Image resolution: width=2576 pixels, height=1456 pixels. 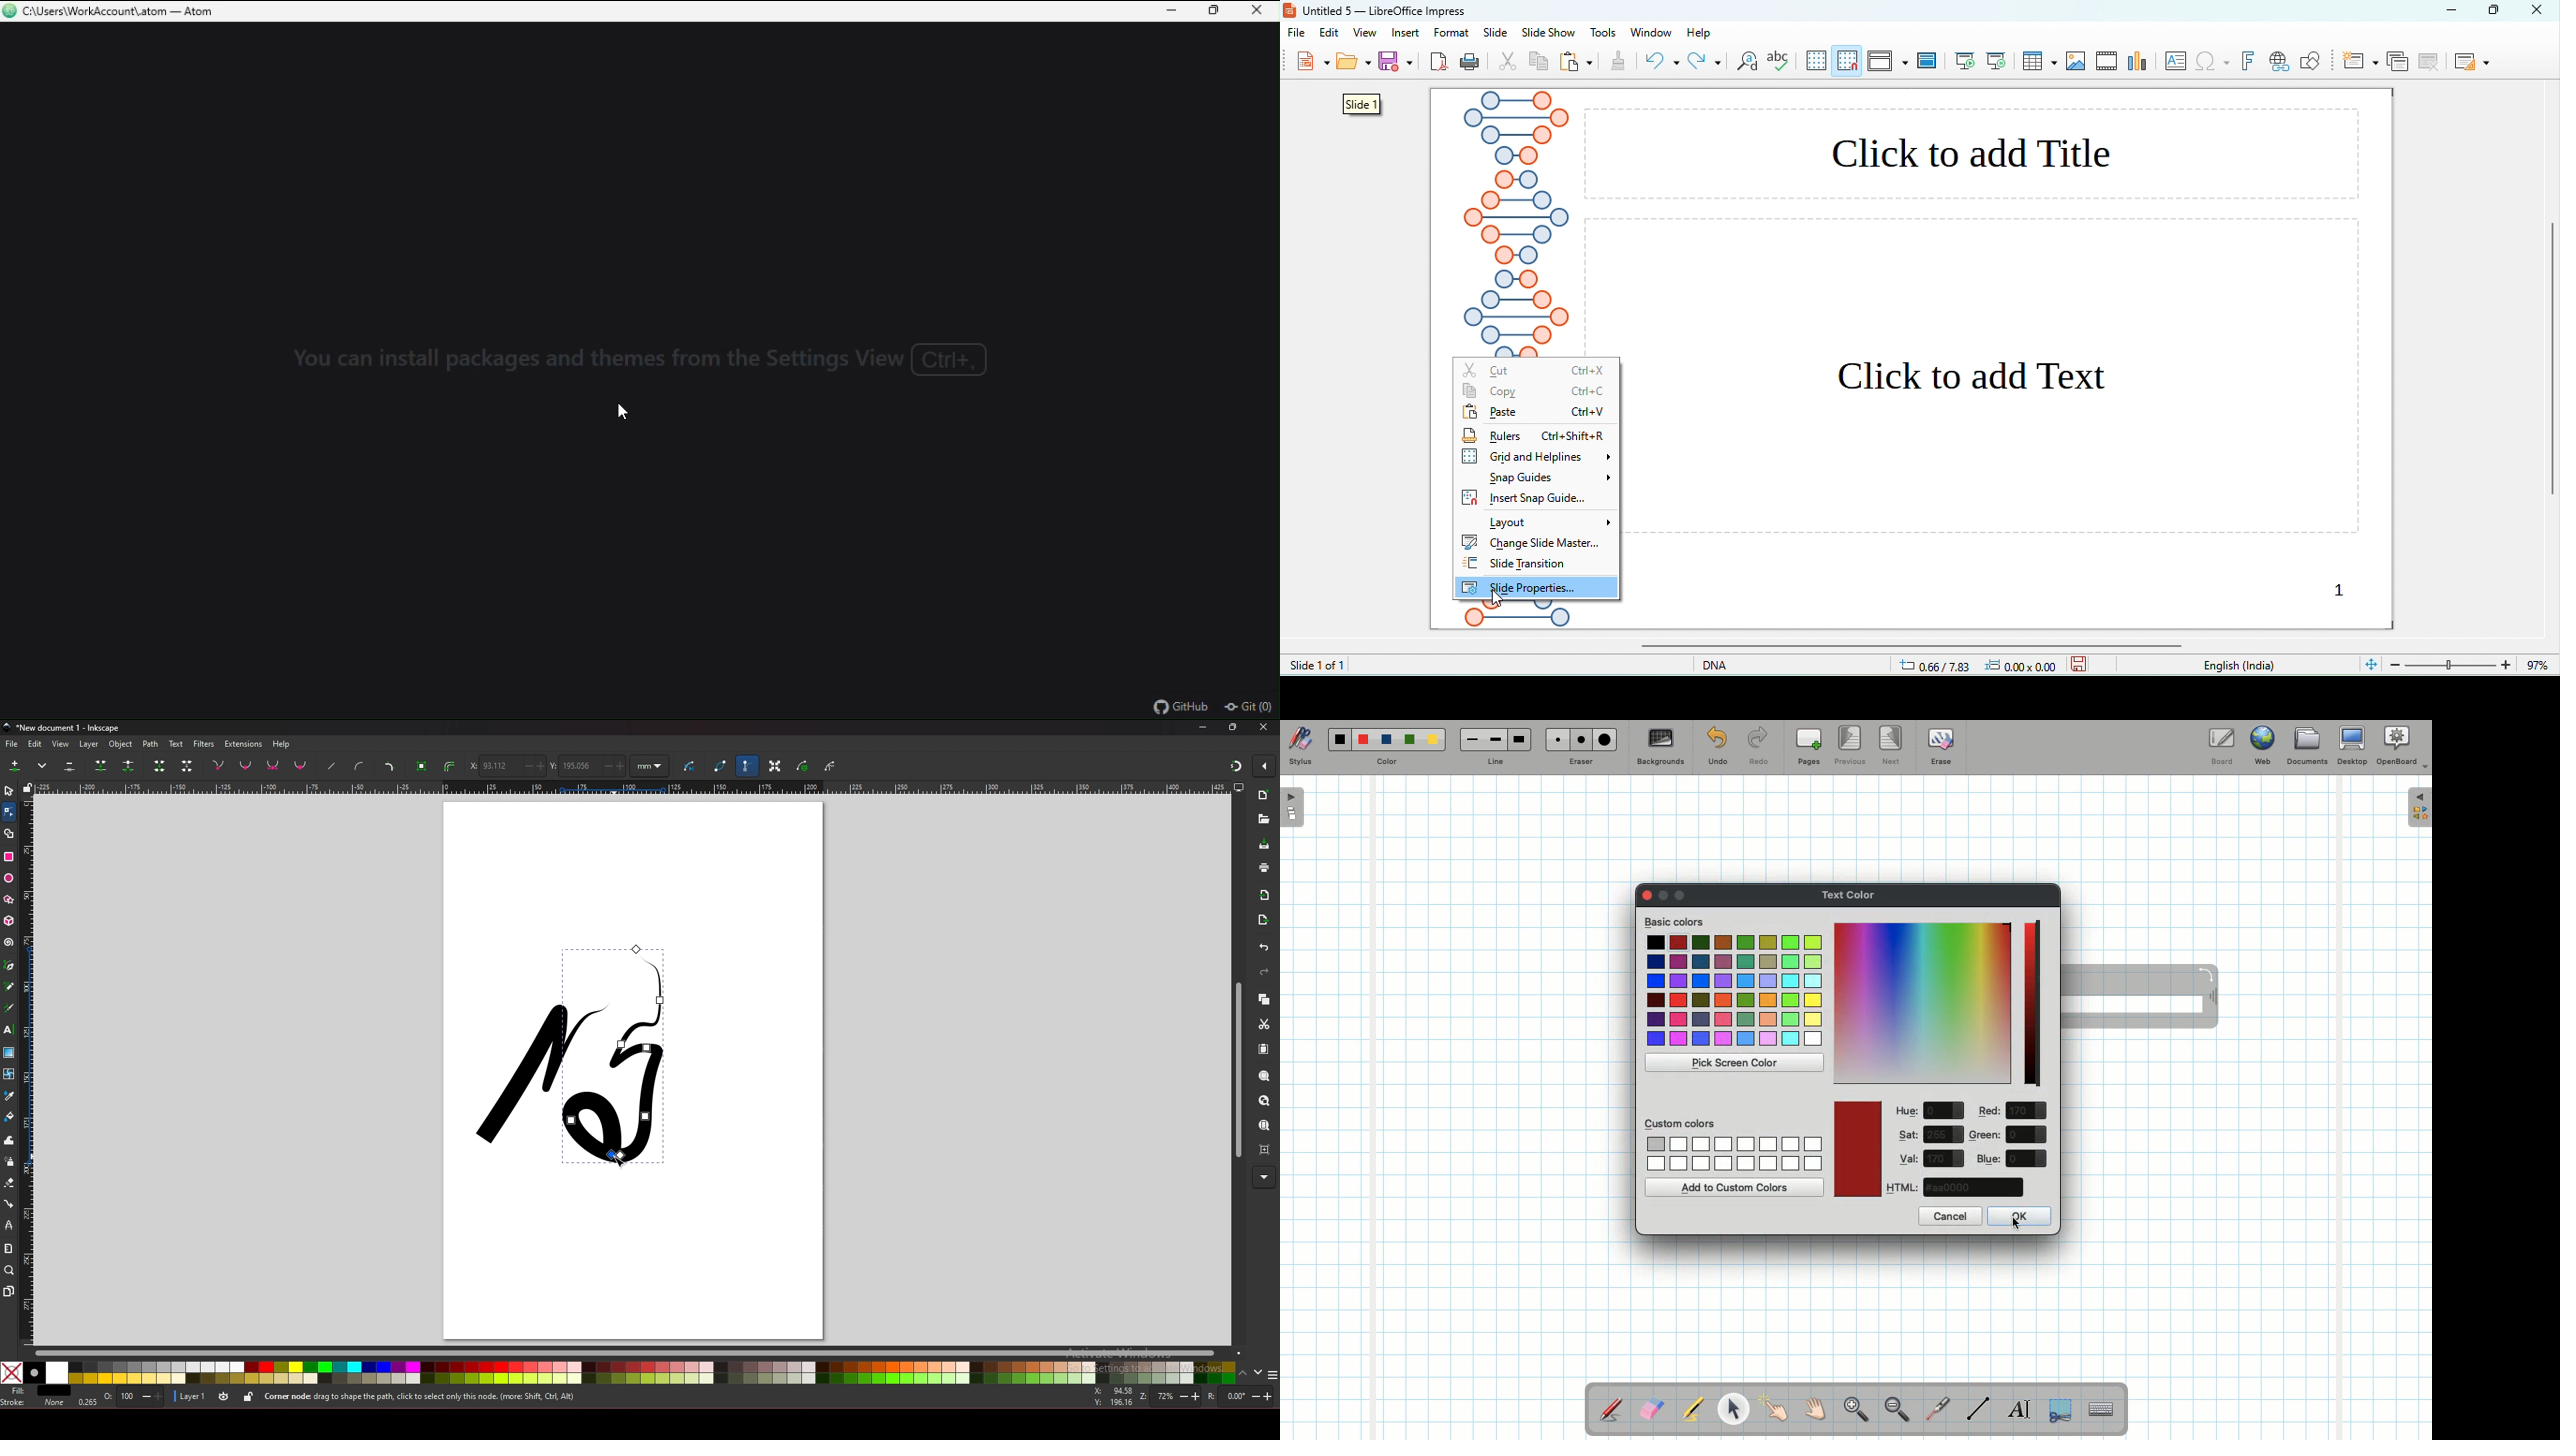 What do you see at coordinates (225, 1396) in the screenshot?
I see `toggle visibility` at bounding box center [225, 1396].